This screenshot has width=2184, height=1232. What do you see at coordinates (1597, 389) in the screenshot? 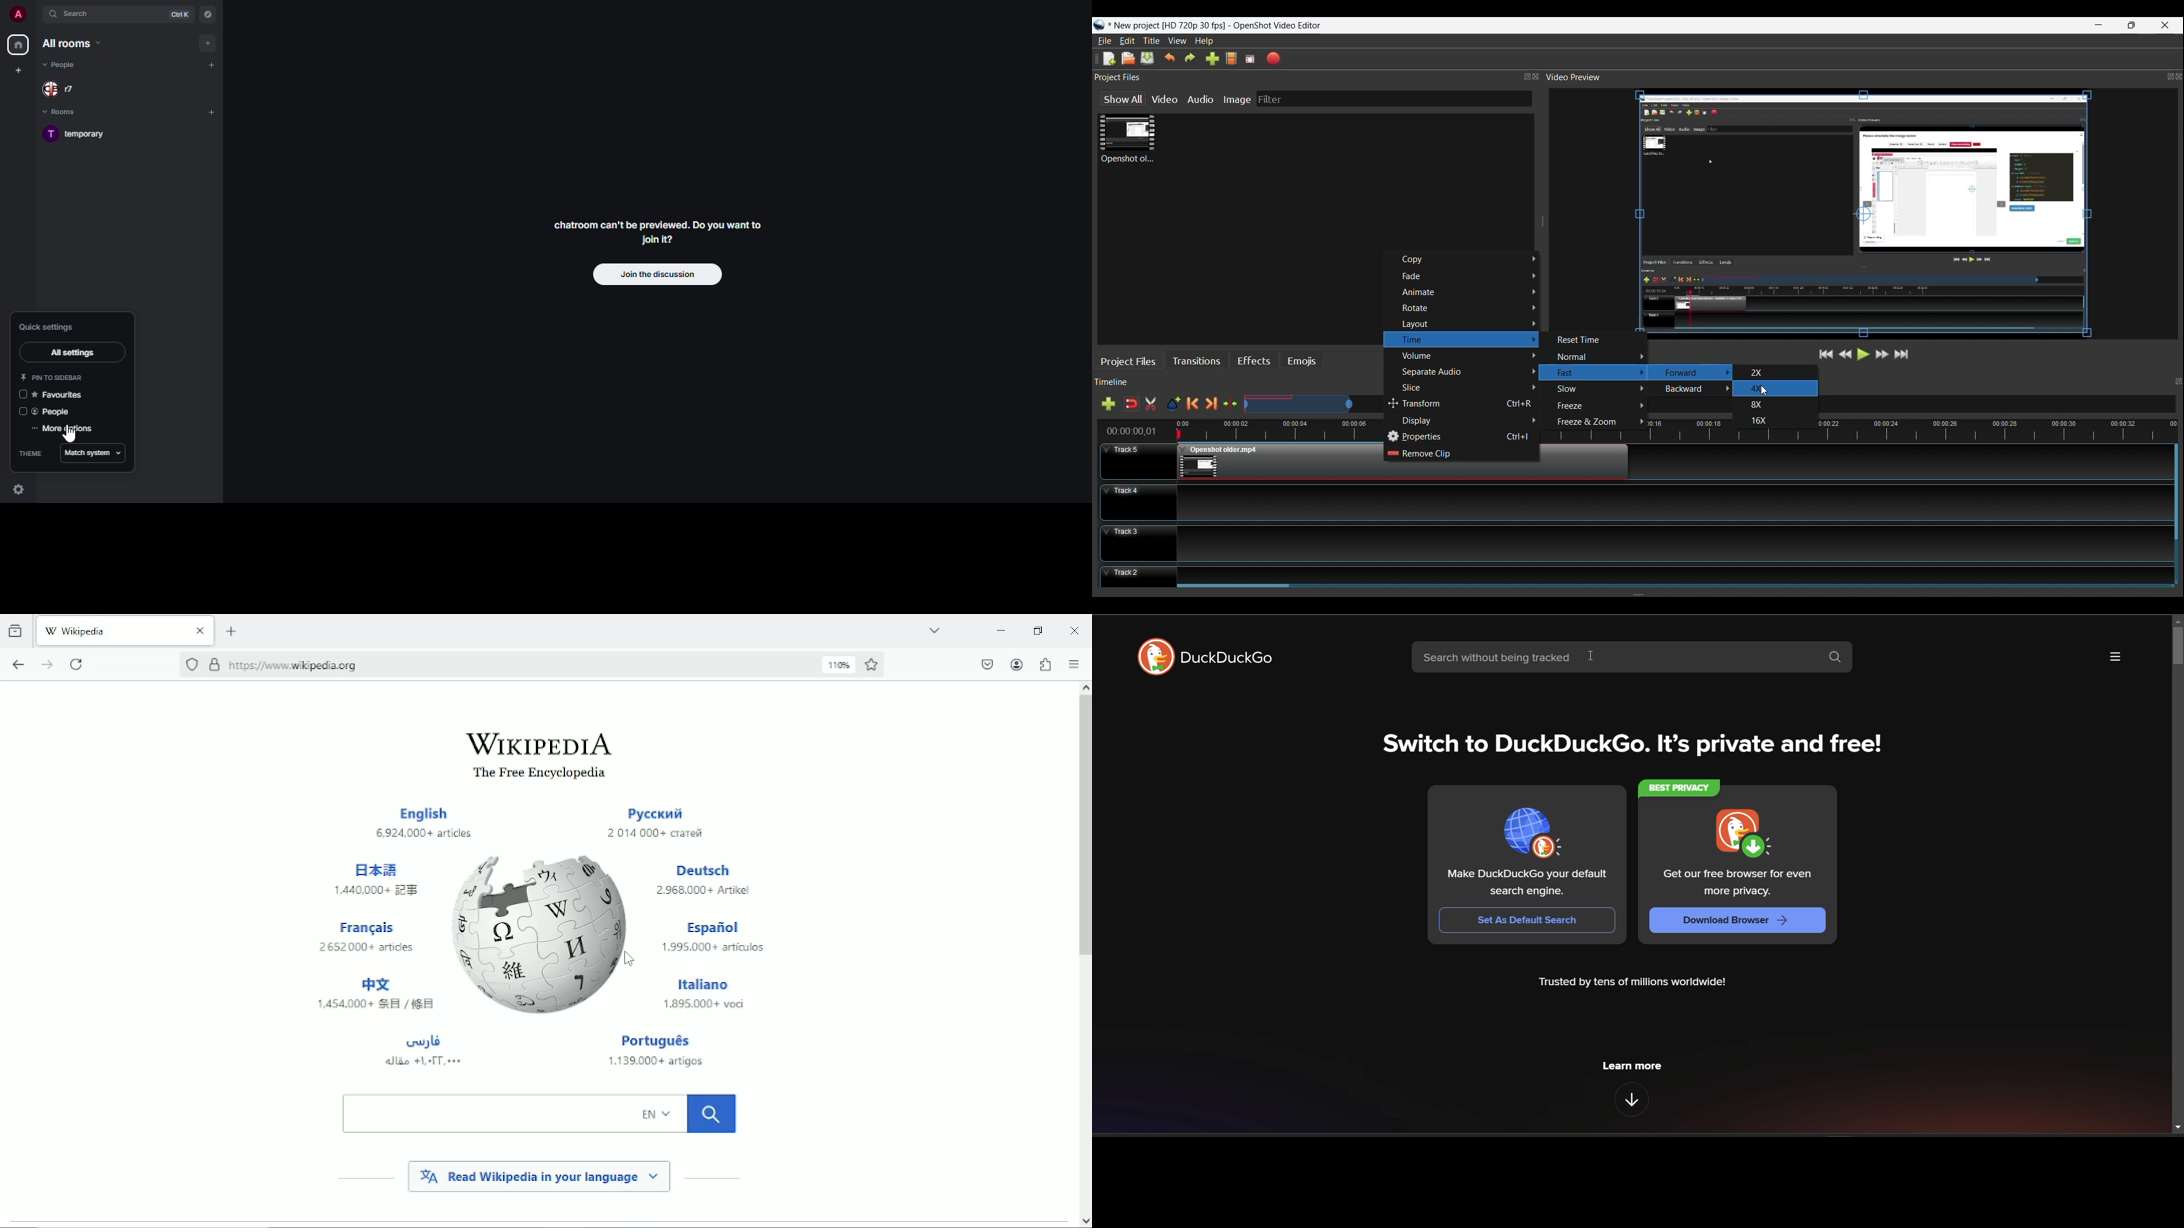
I see `Slow` at bounding box center [1597, 389].